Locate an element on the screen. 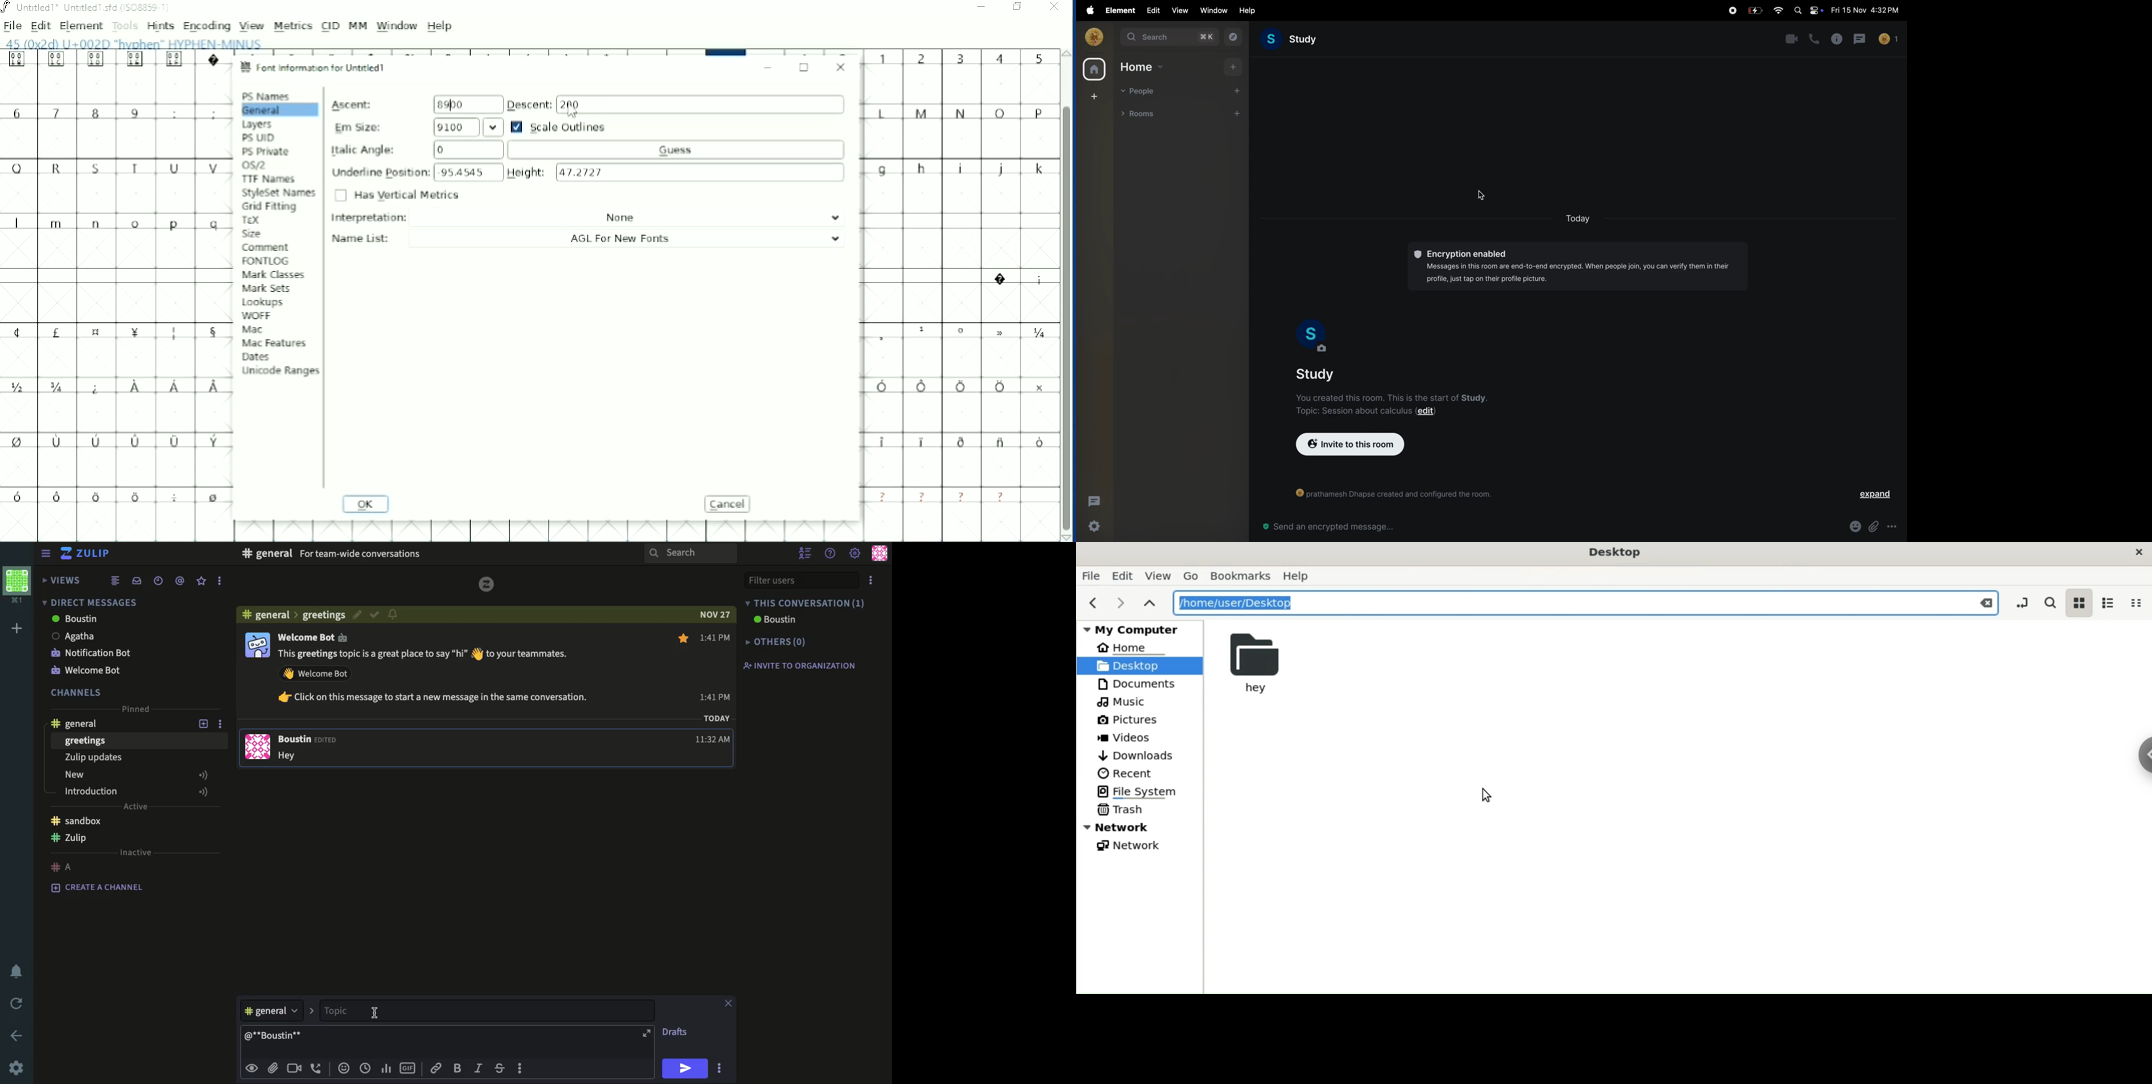 This screenshot has width=2156, height=1092. Layers is located at coordinates (259, 125).